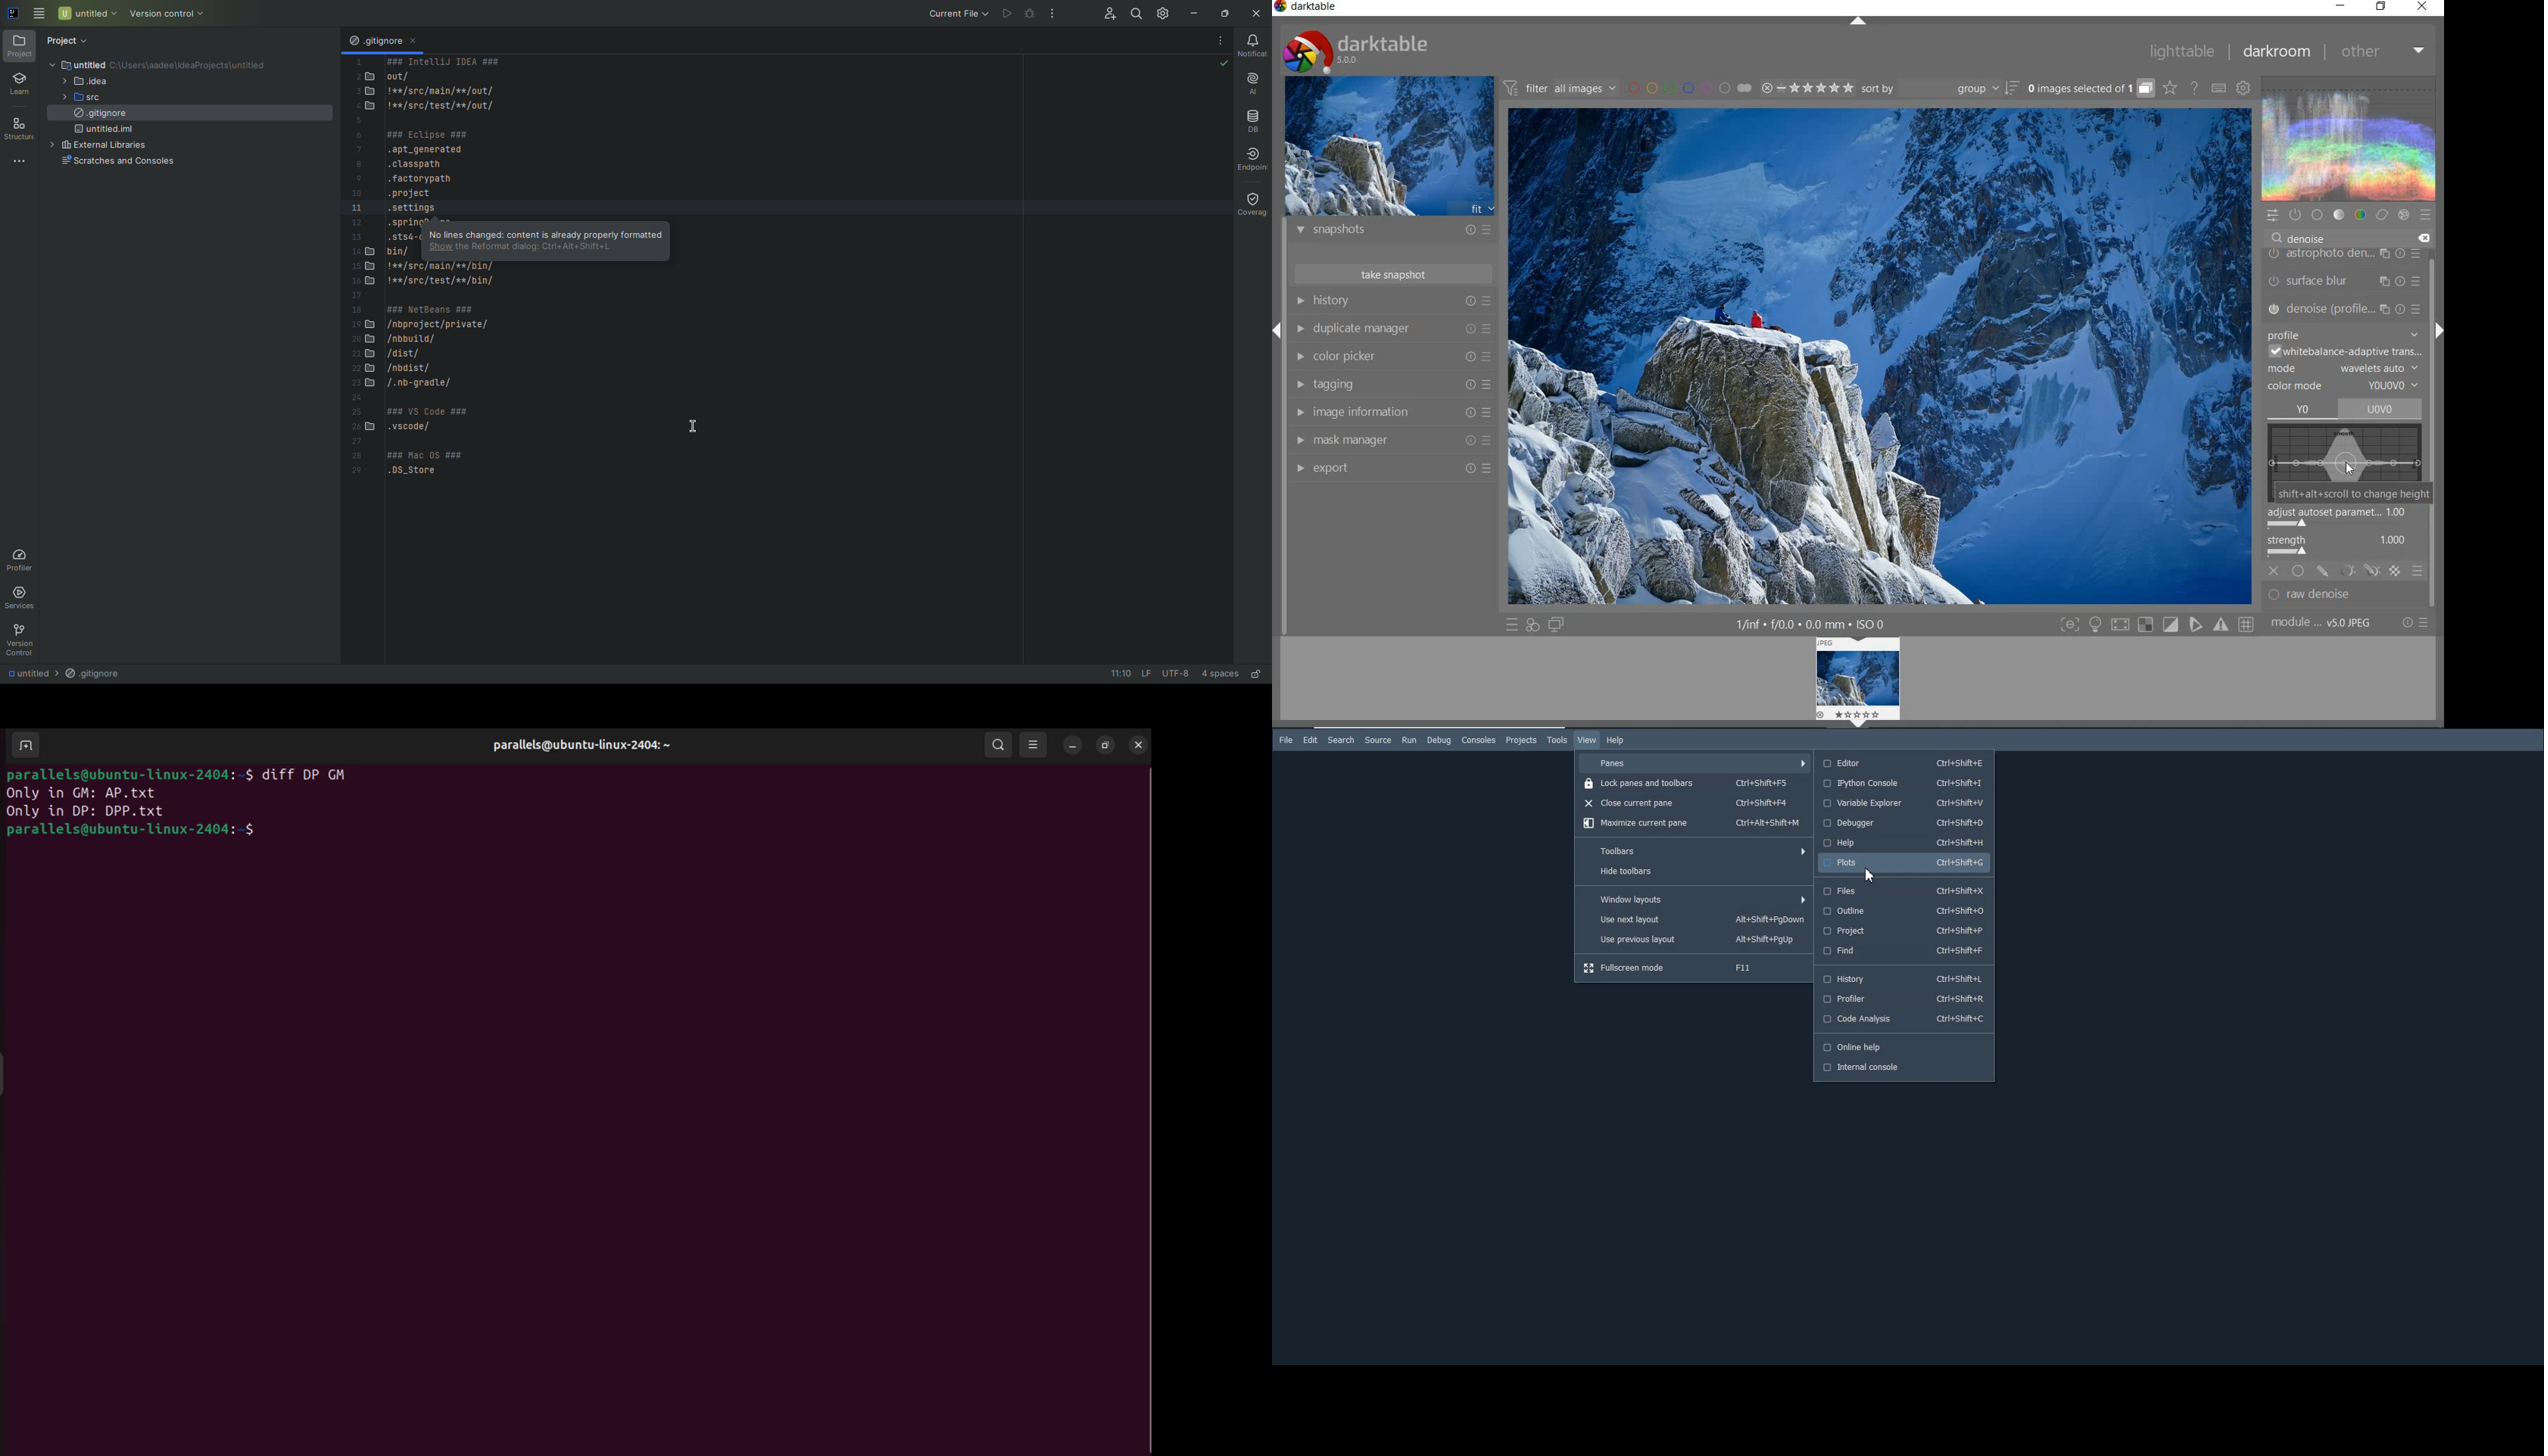 This screenshot has height=1456, width=2548. Describe the element at coordinates (2276, 52) in the screenshot. I see `darkroom` at that location.